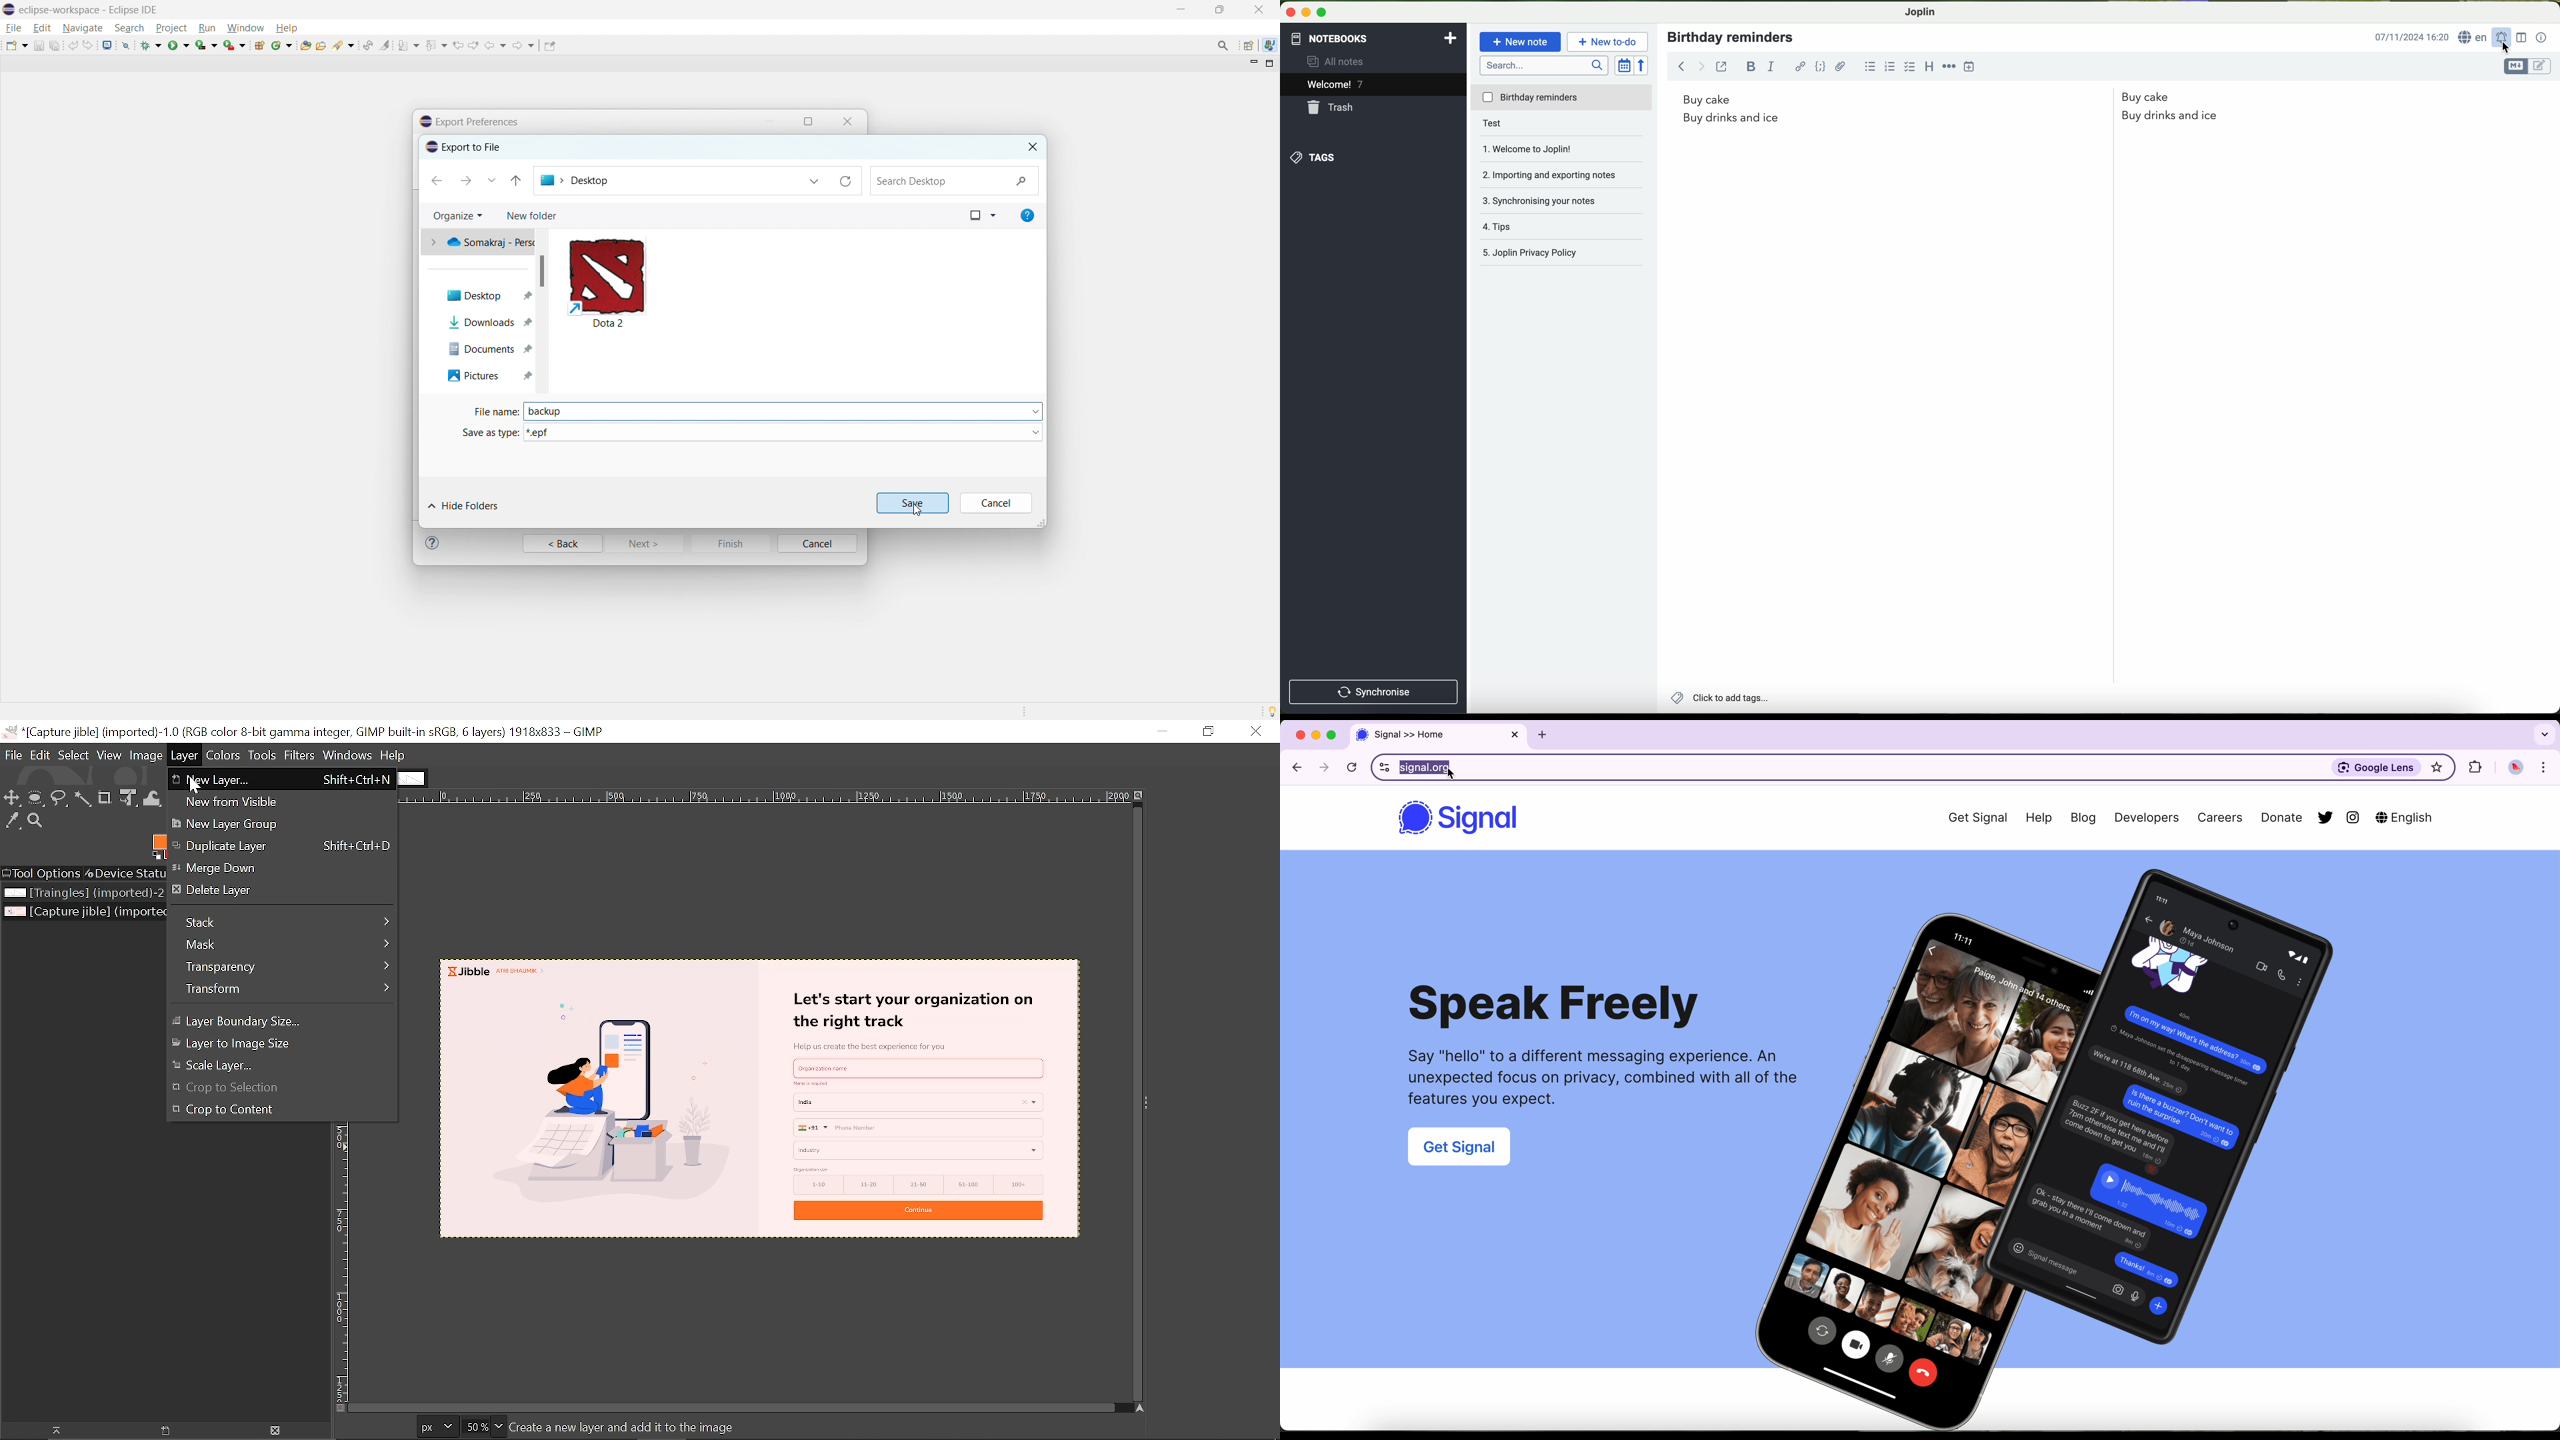 The image size is (2576, 1456). I want to click on toggle sort order field, so click(1624, 65).